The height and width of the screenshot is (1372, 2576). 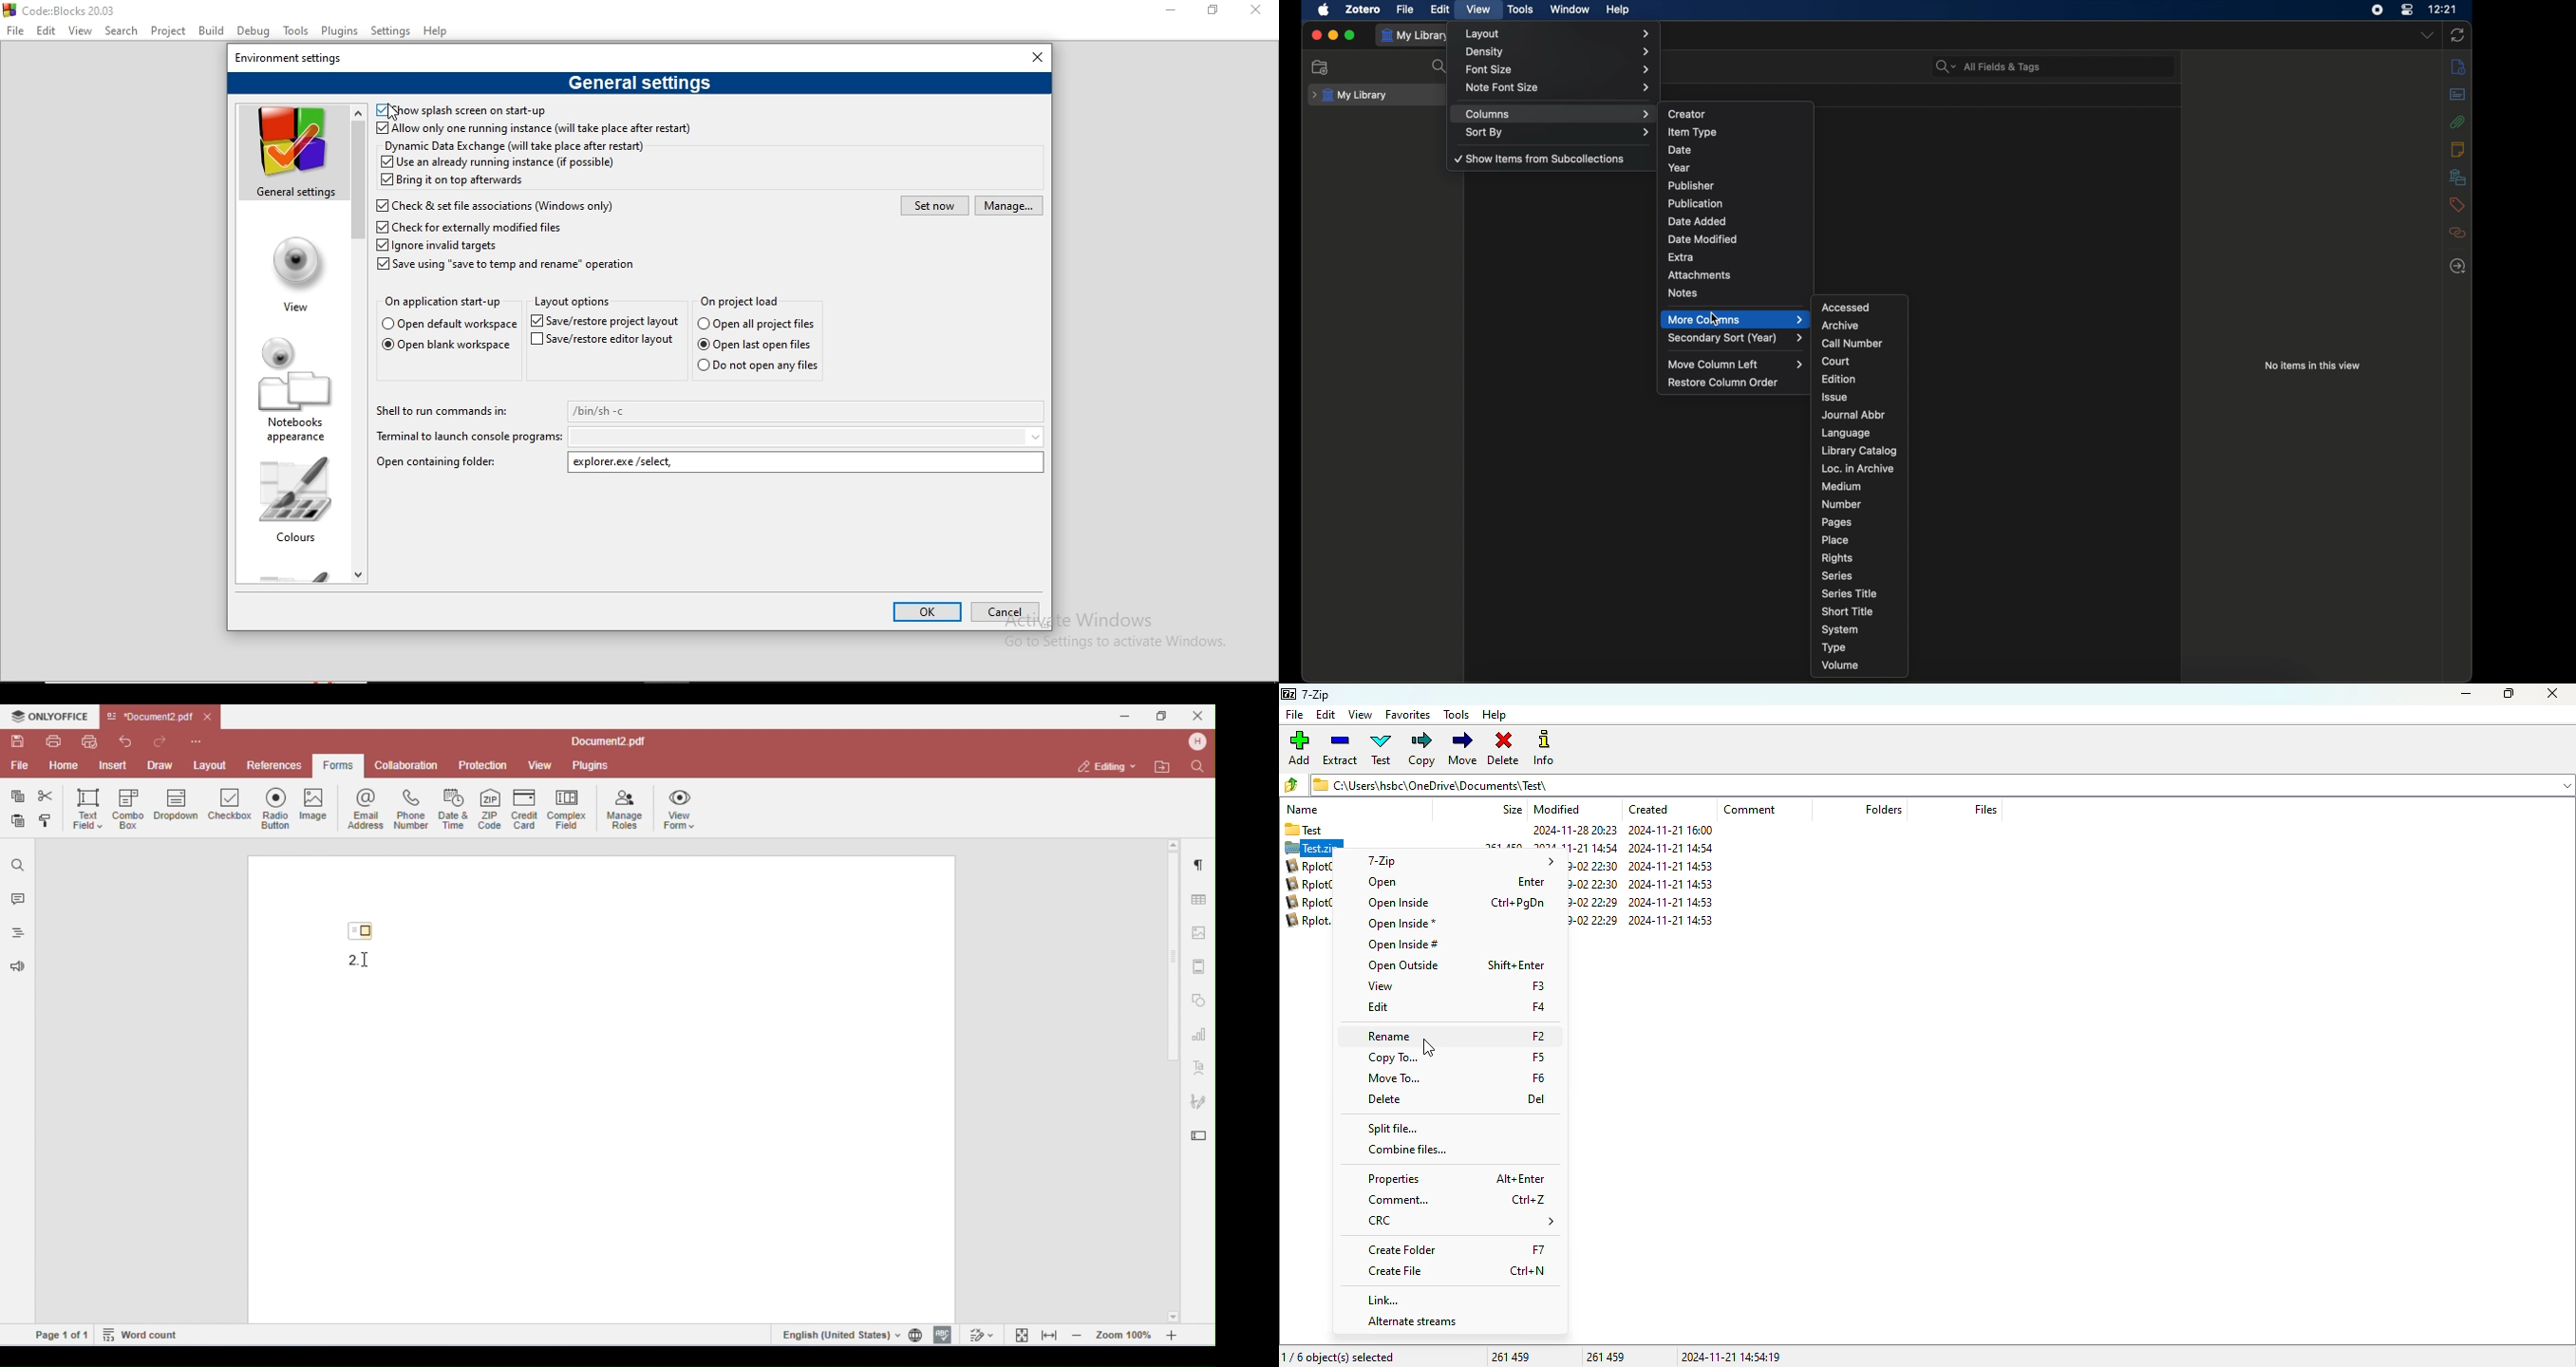 What do you see at coordinates (1836, 647) in the screenshot?
I see `type` at bounding box center [1836, 647].